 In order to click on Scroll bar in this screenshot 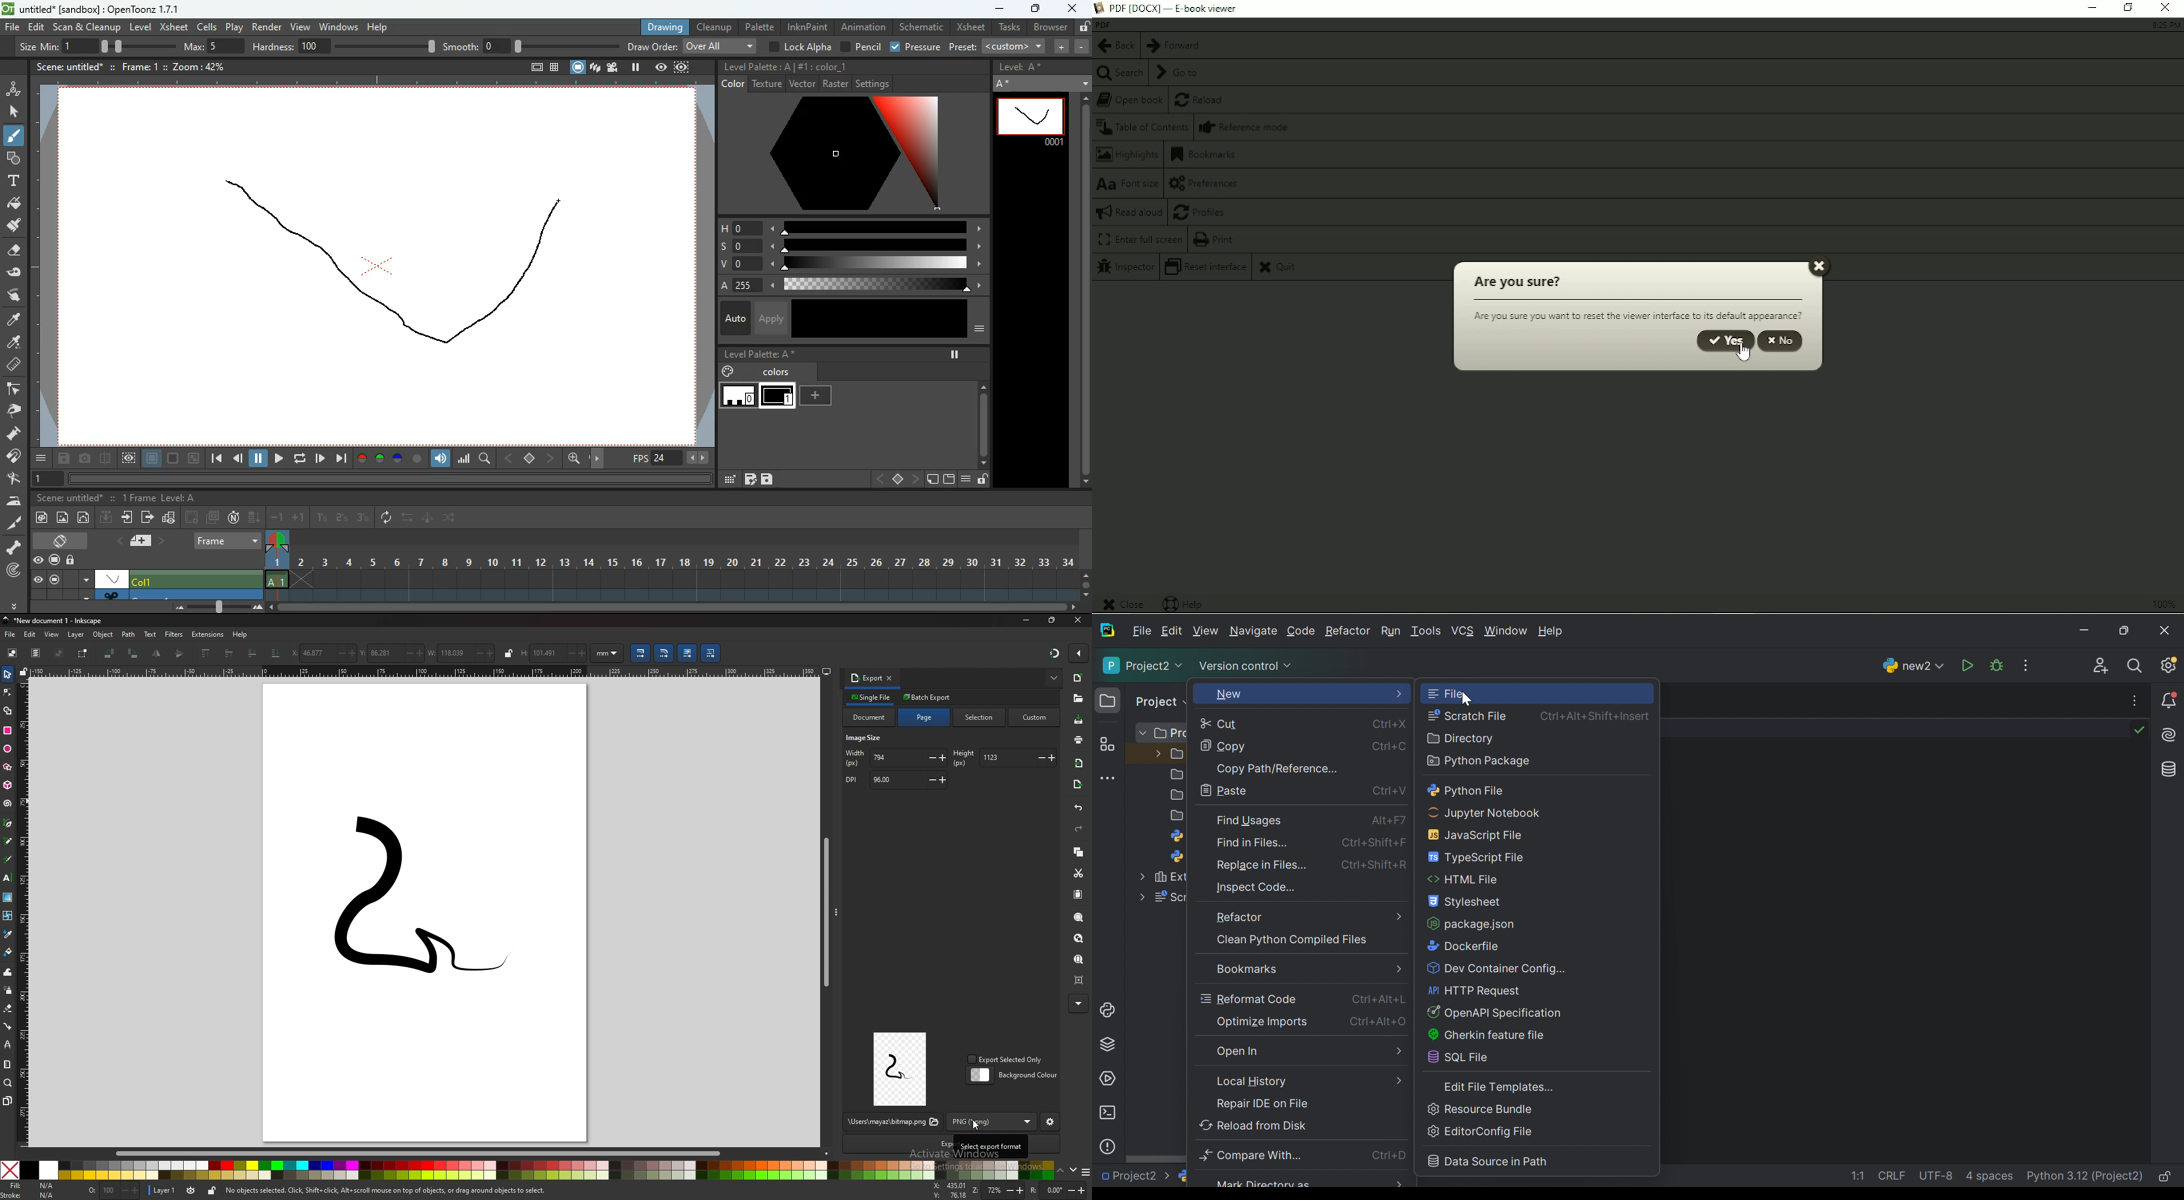, I will do `click(1154, 1161)`.